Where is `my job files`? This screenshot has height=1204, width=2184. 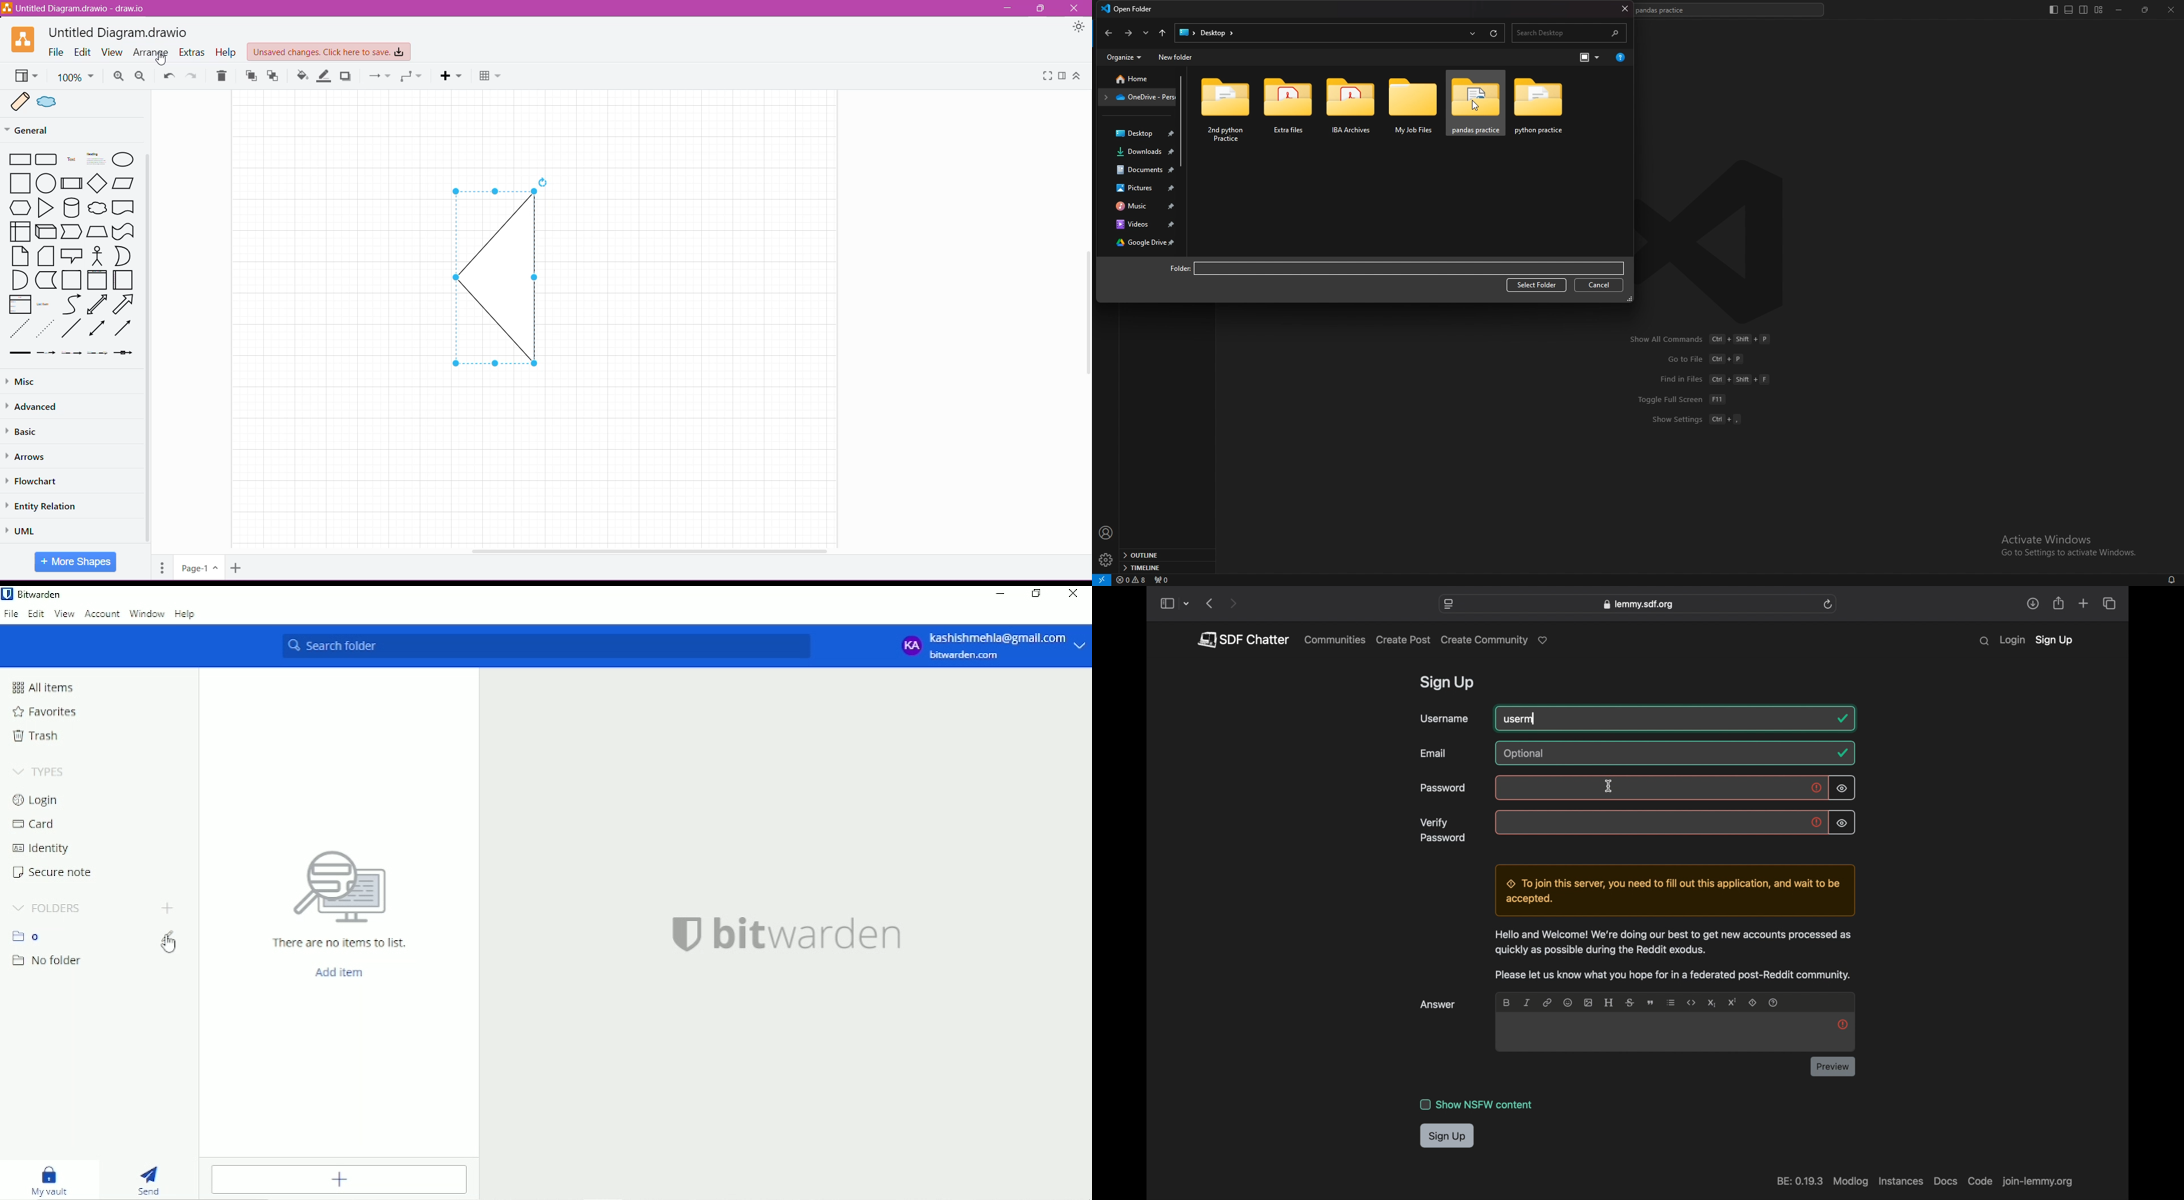
my job files is located at coordinates (1409, 107).